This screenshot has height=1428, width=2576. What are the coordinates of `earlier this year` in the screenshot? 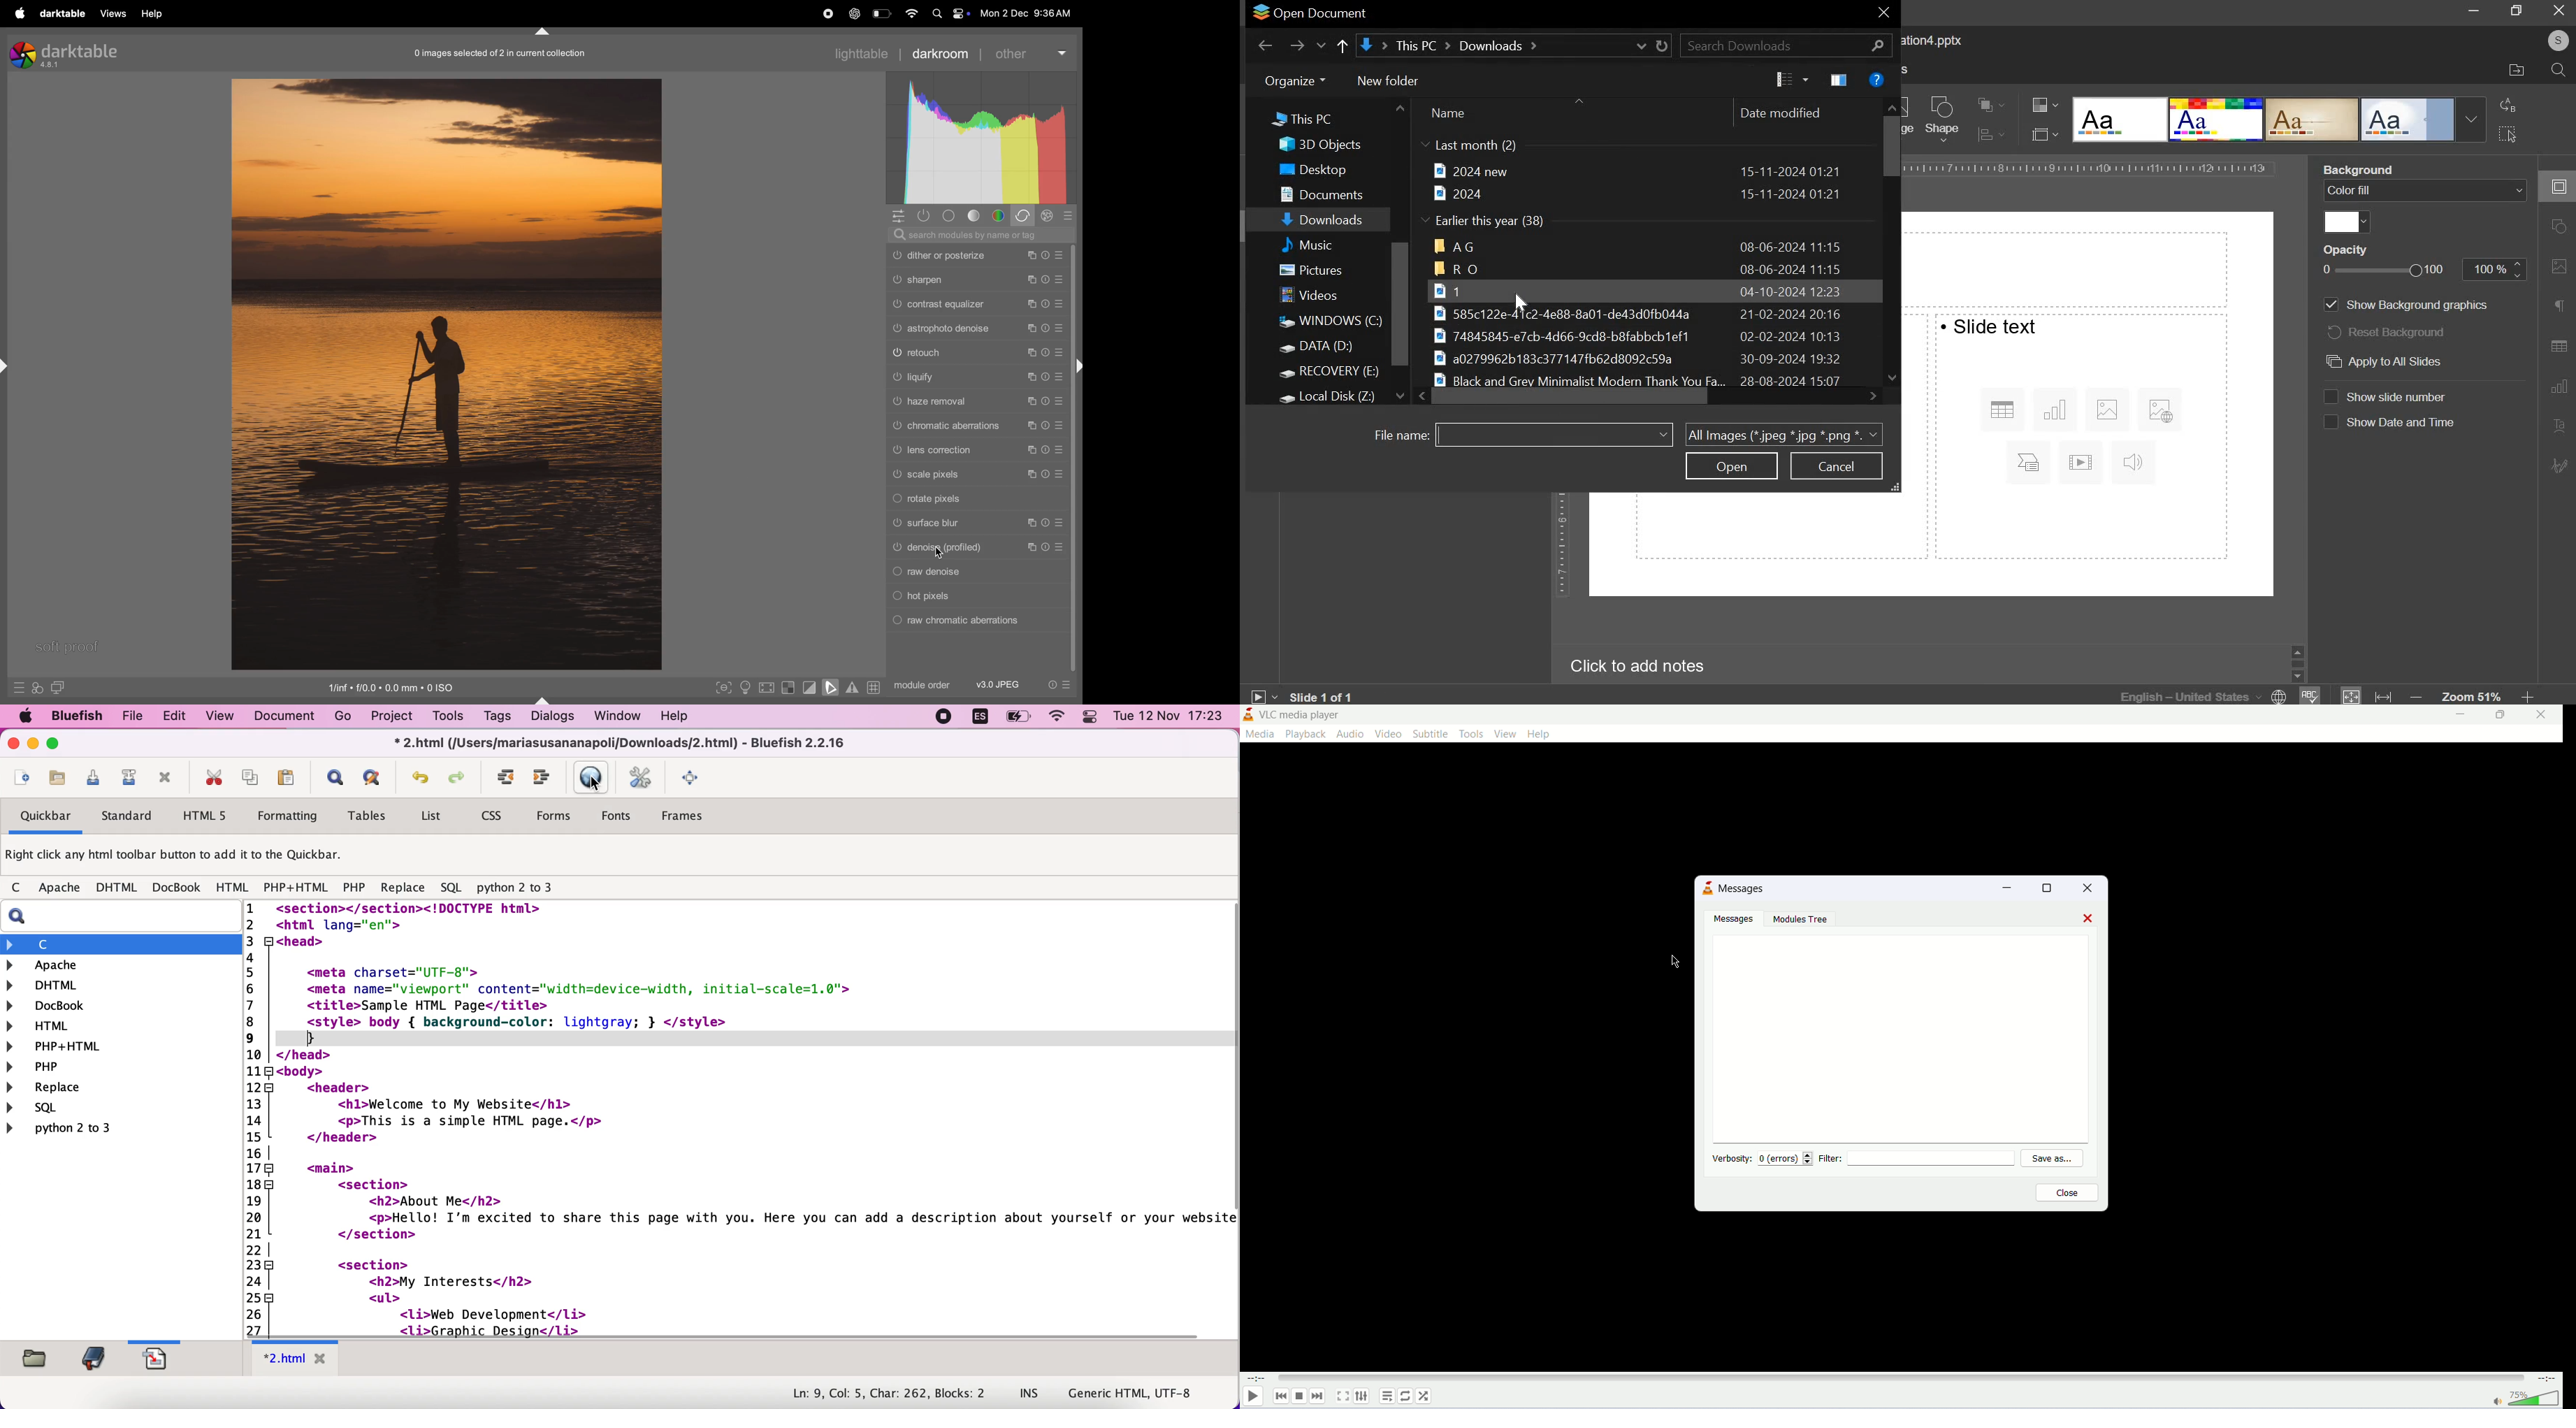 It's located at (1486, 222).